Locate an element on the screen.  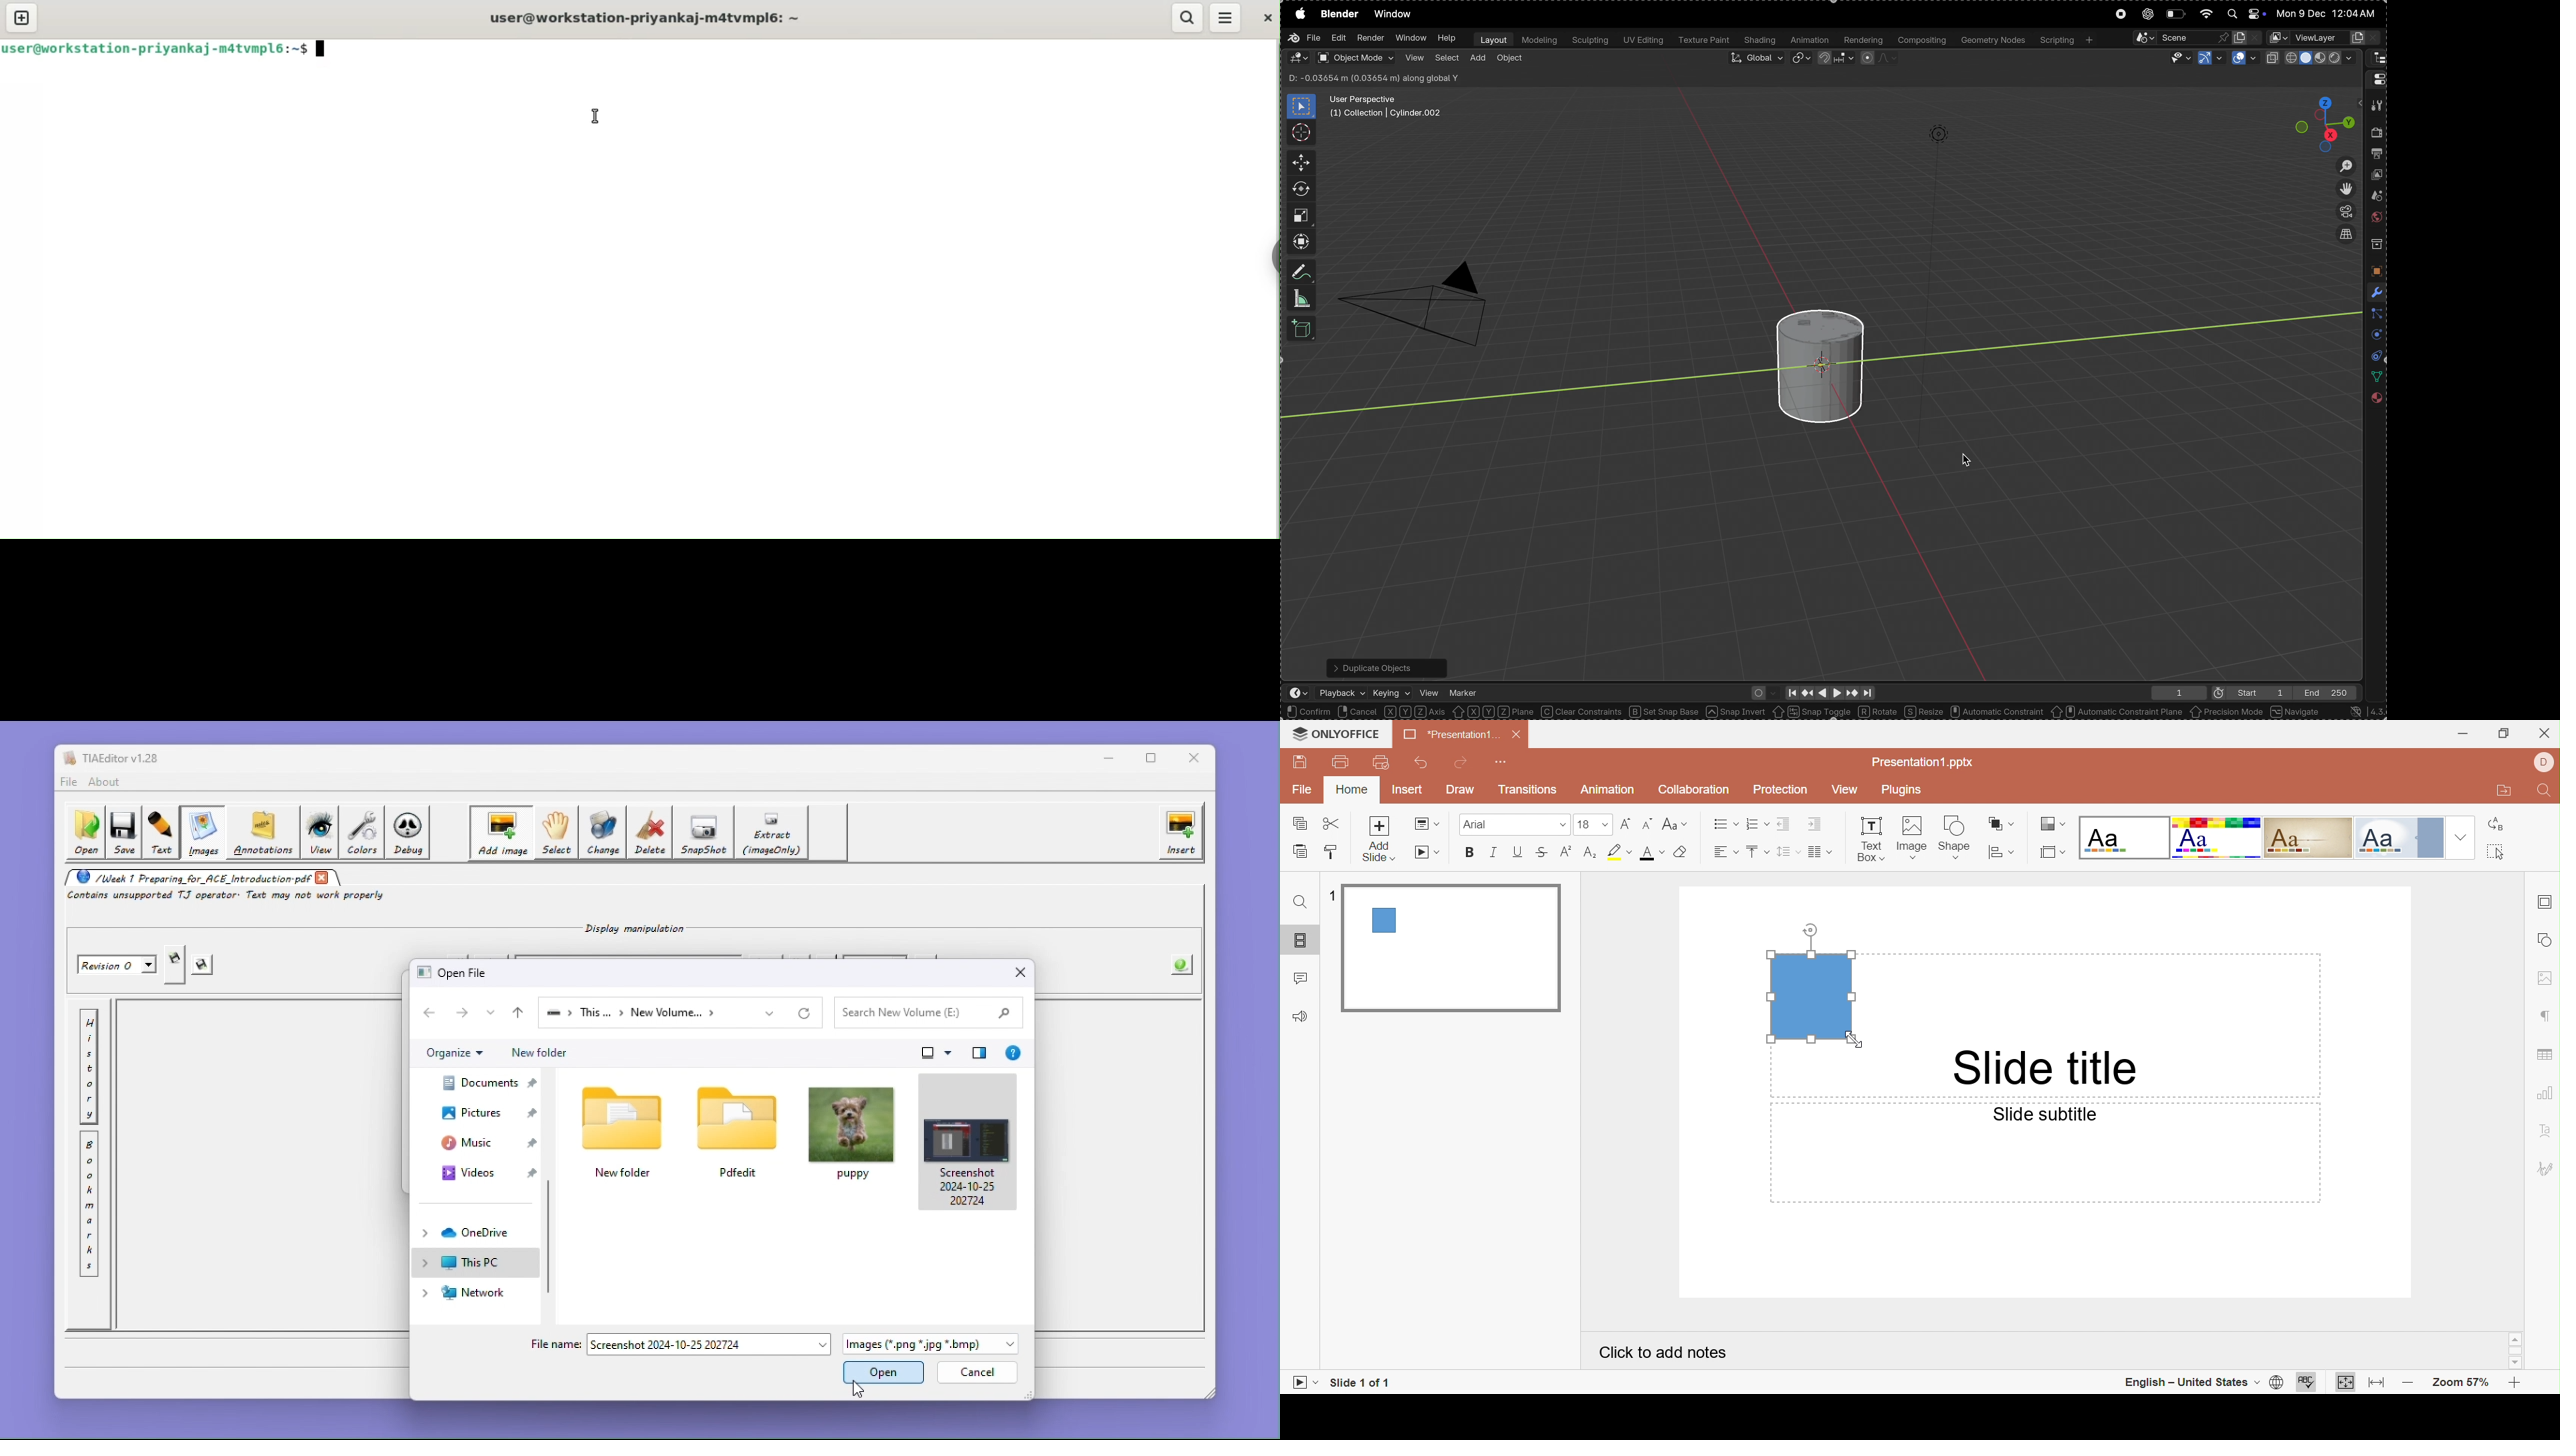
Horizontal align is located at coordinates (1727, 852).